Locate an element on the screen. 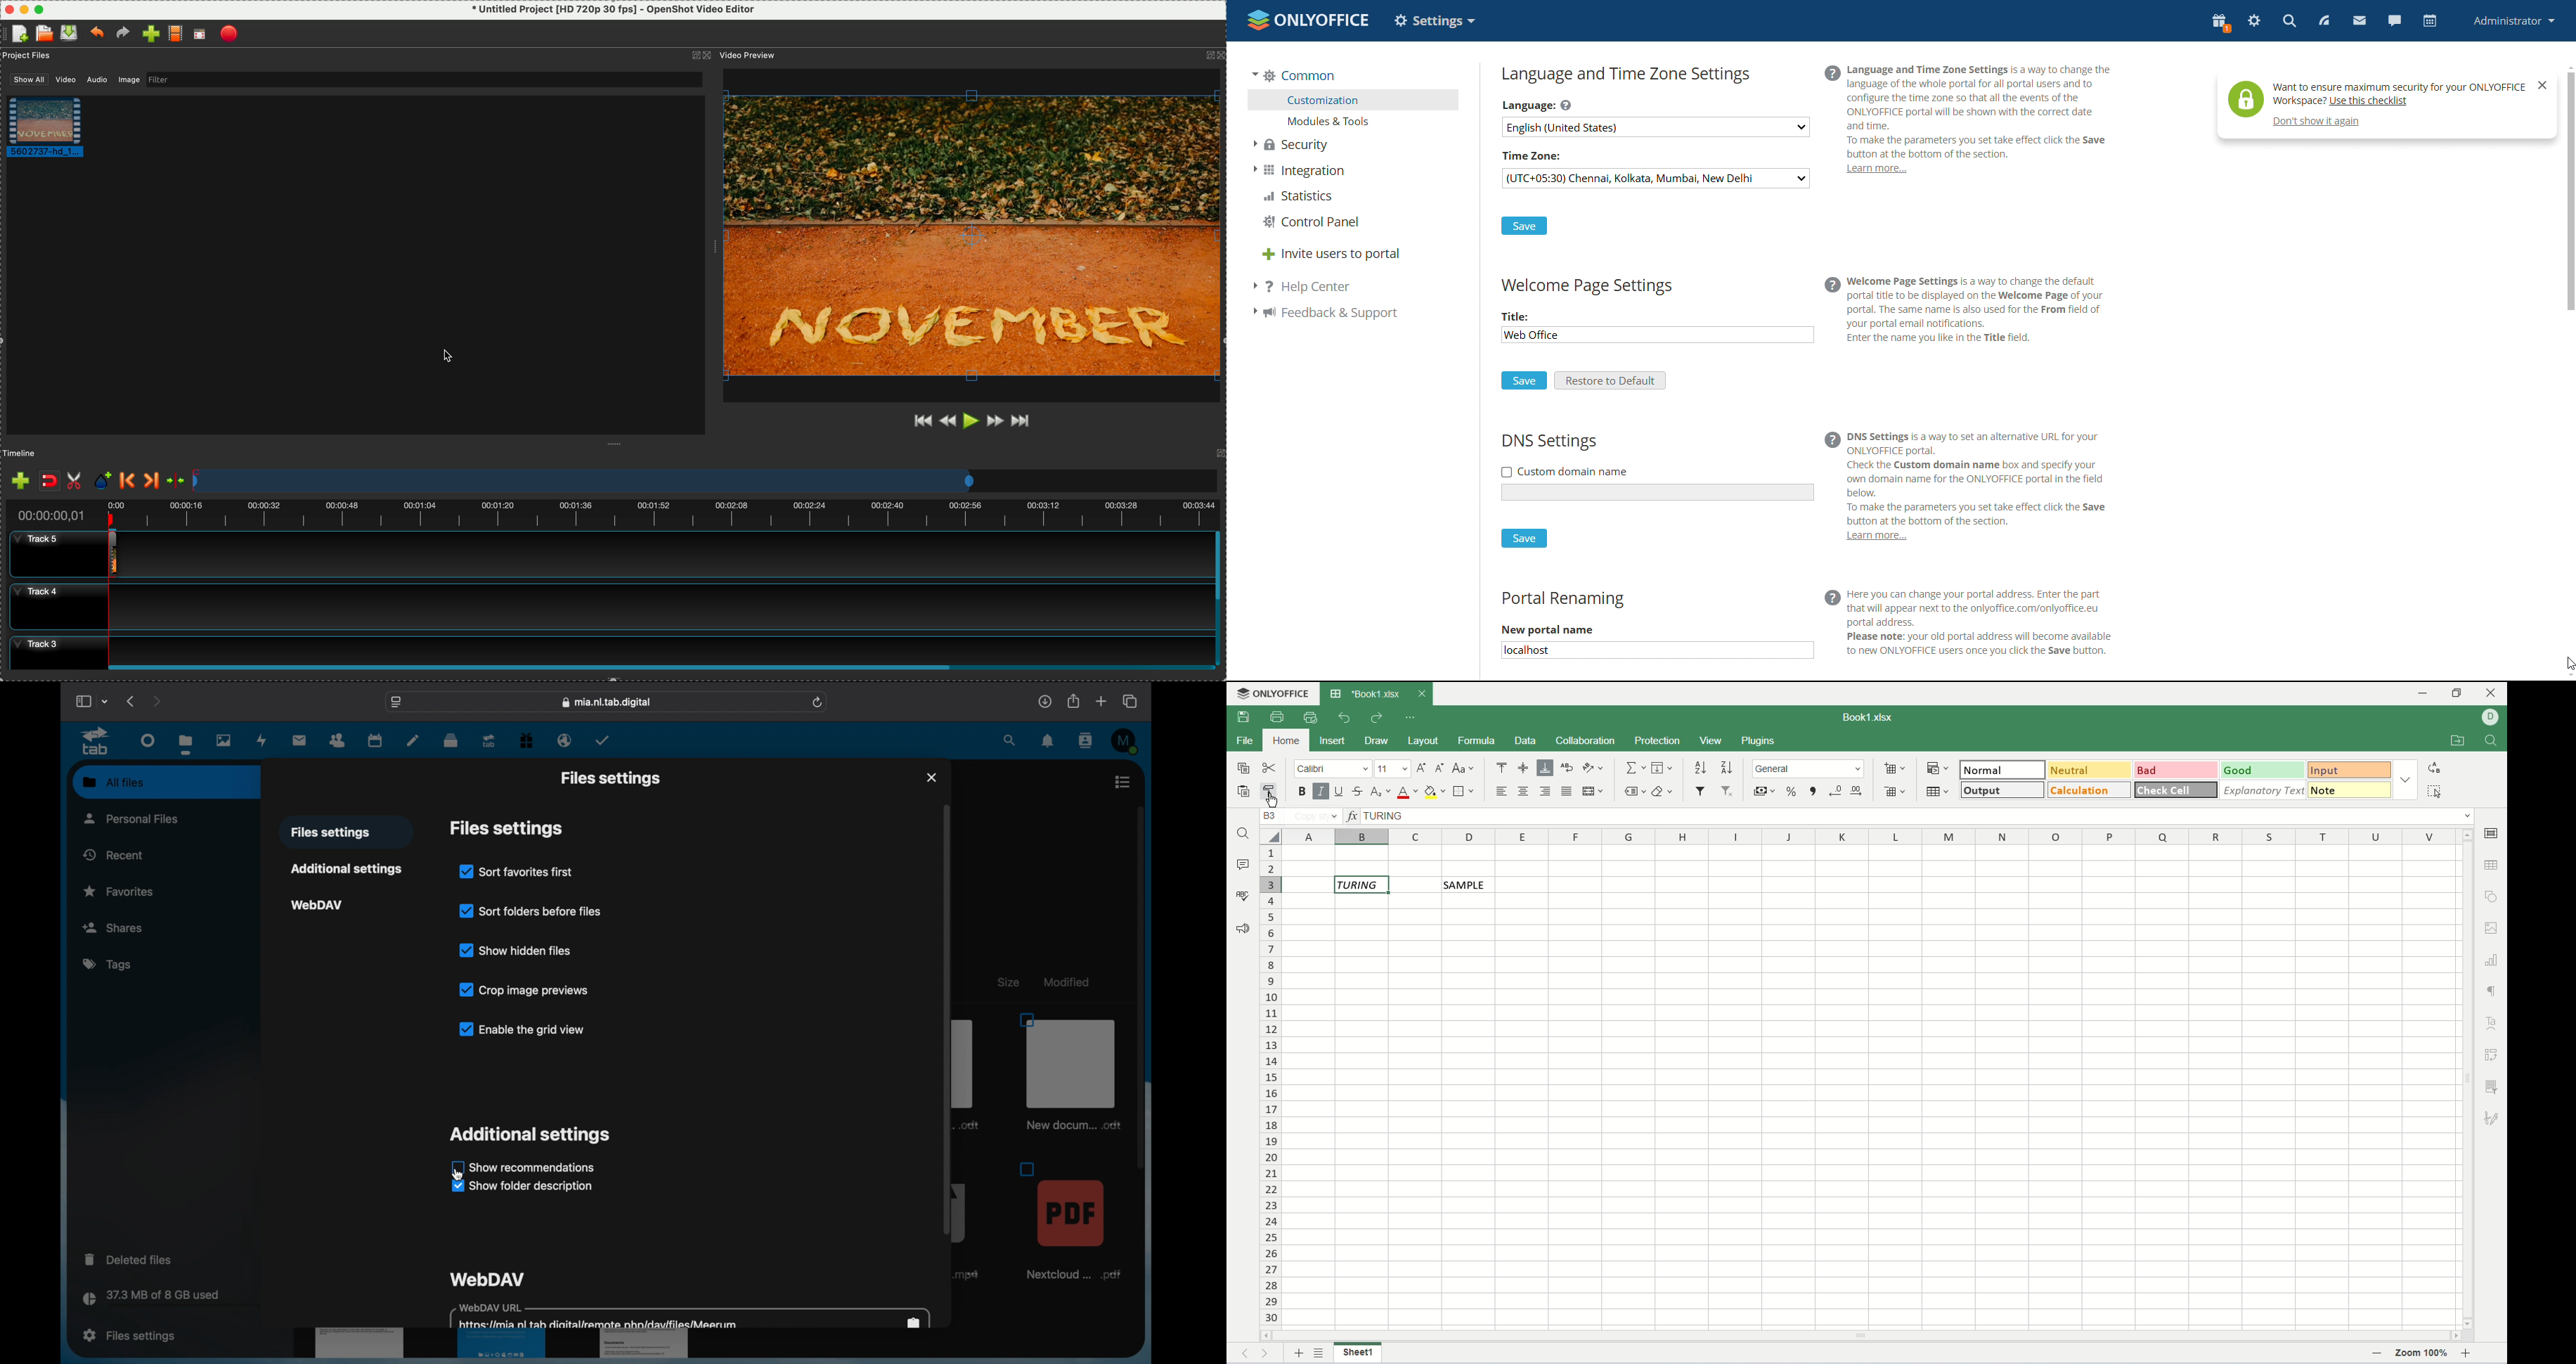 The height and width of the screenshot is (1372, 2576). font name is located at coordinates (1333, 768).